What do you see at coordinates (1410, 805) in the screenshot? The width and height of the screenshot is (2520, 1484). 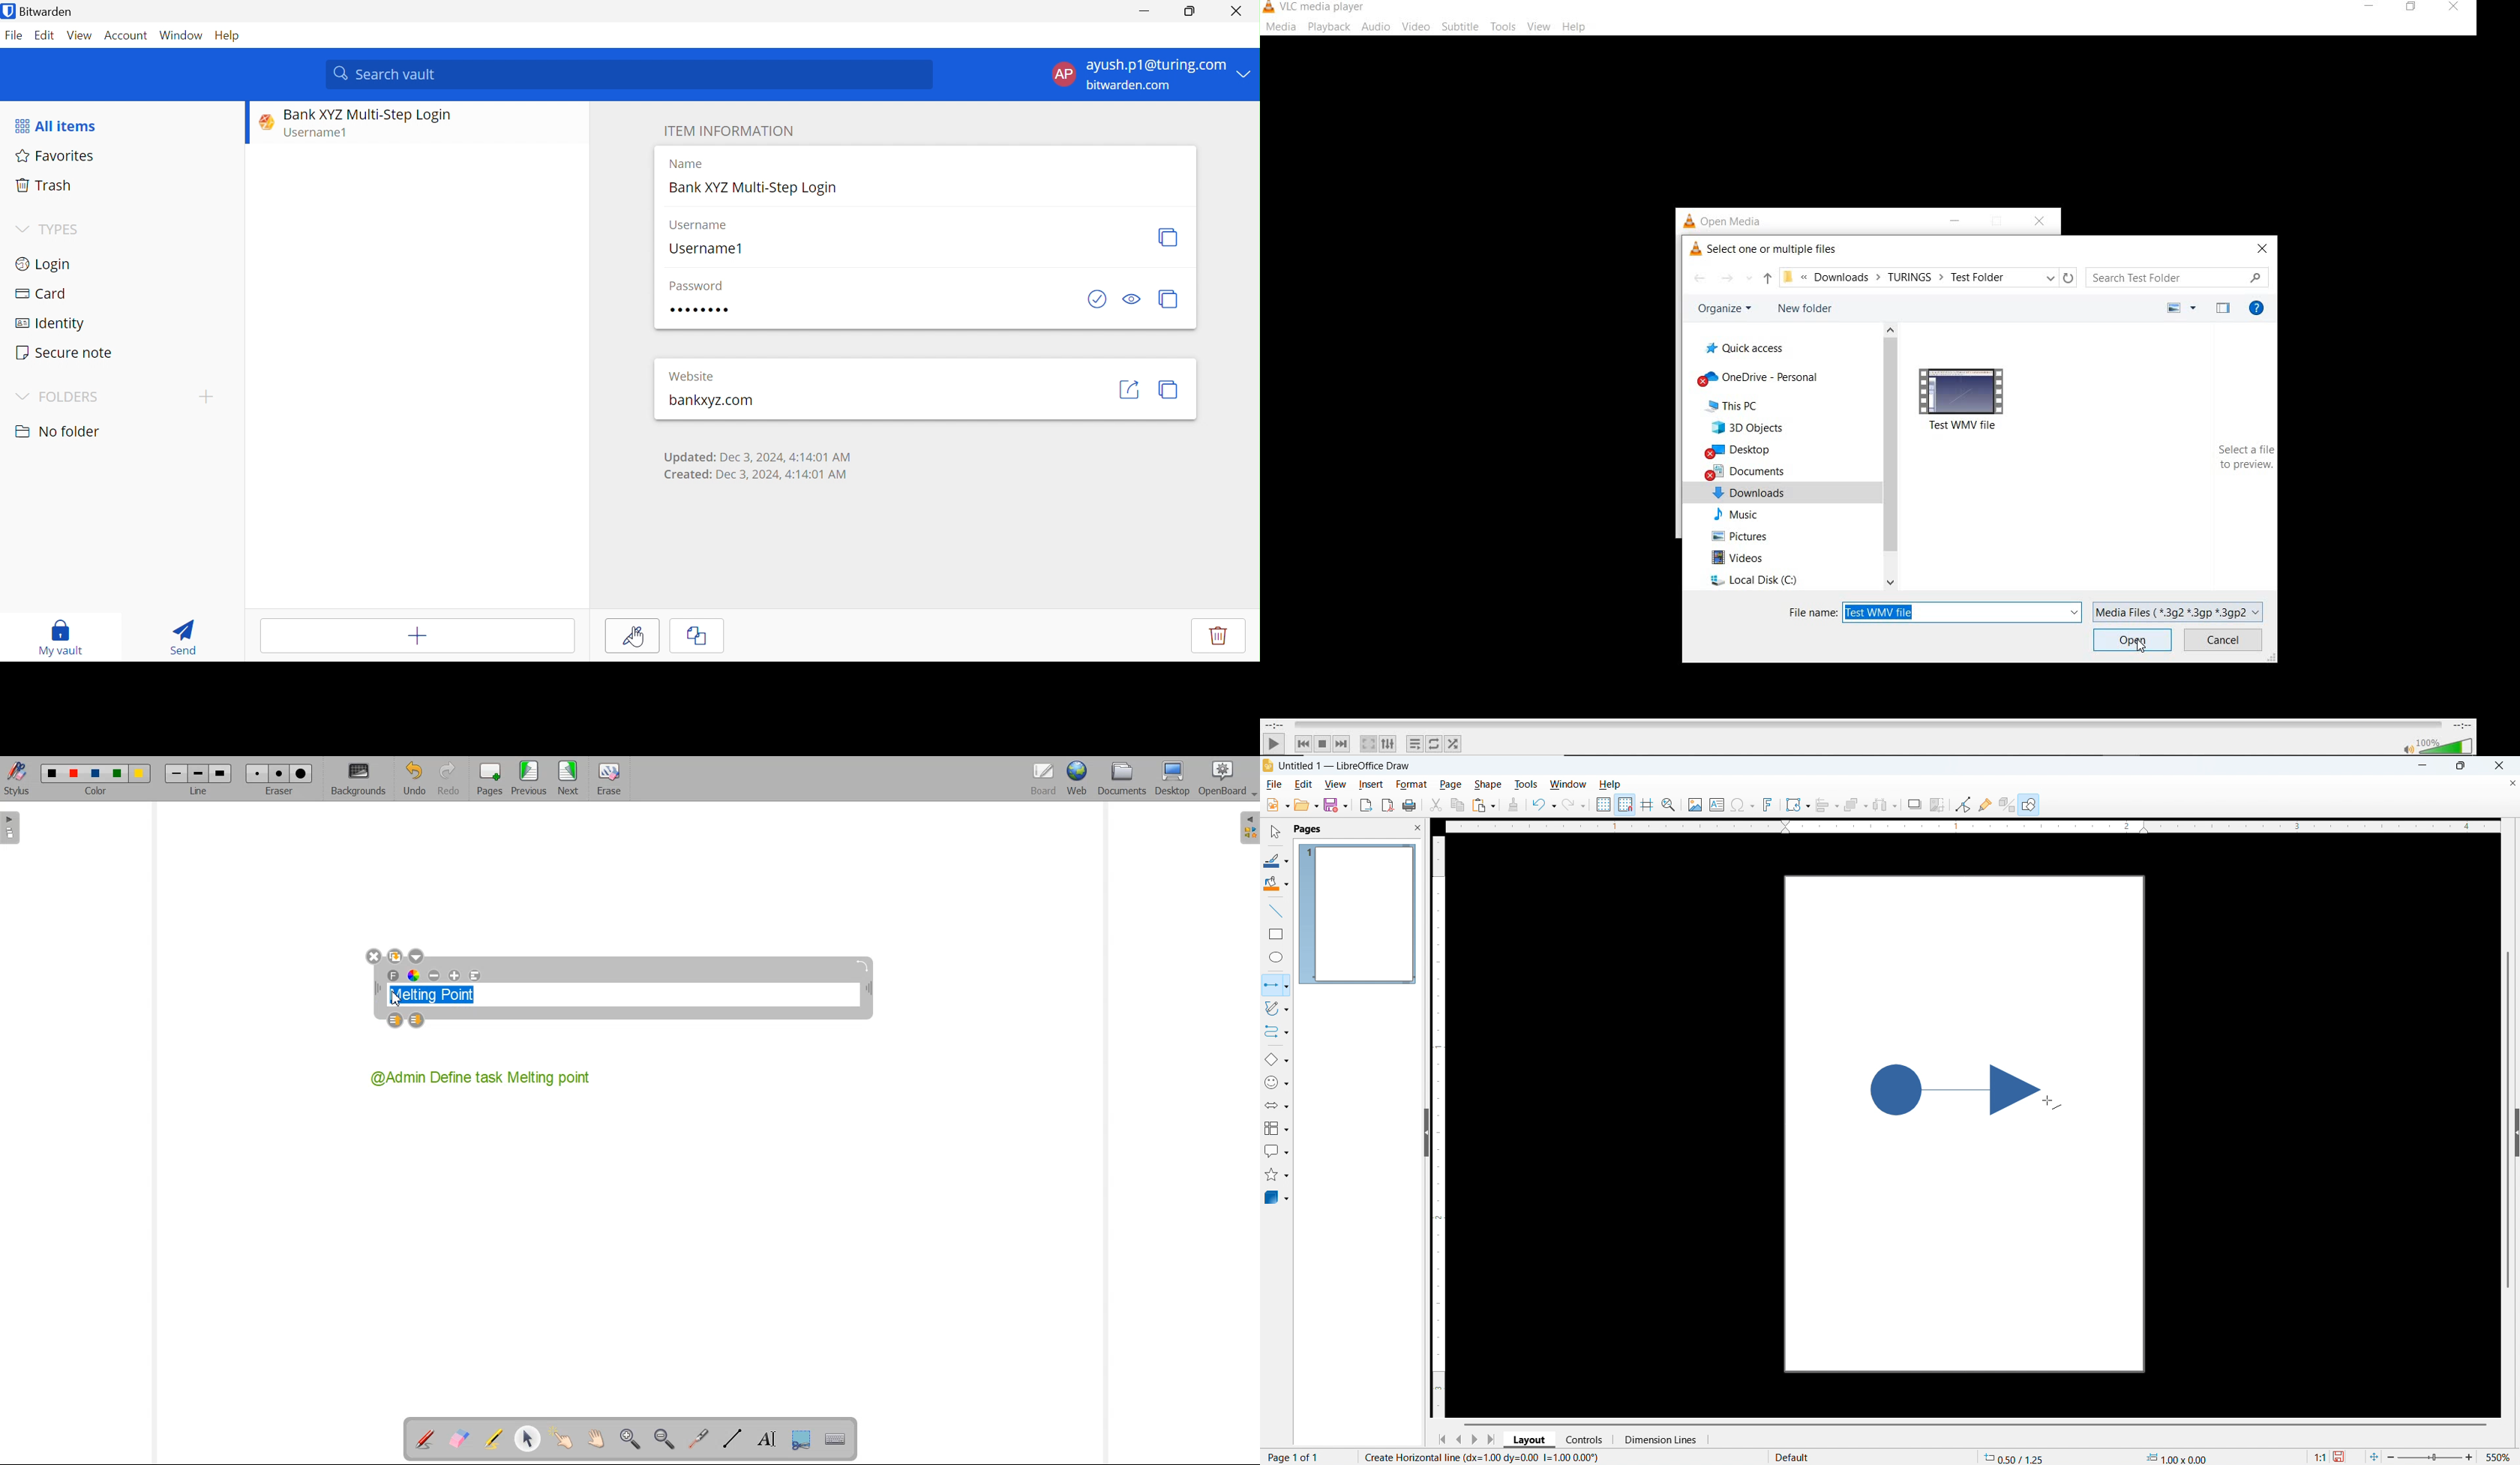 I see `print ` at bounding box center [1410, 805].